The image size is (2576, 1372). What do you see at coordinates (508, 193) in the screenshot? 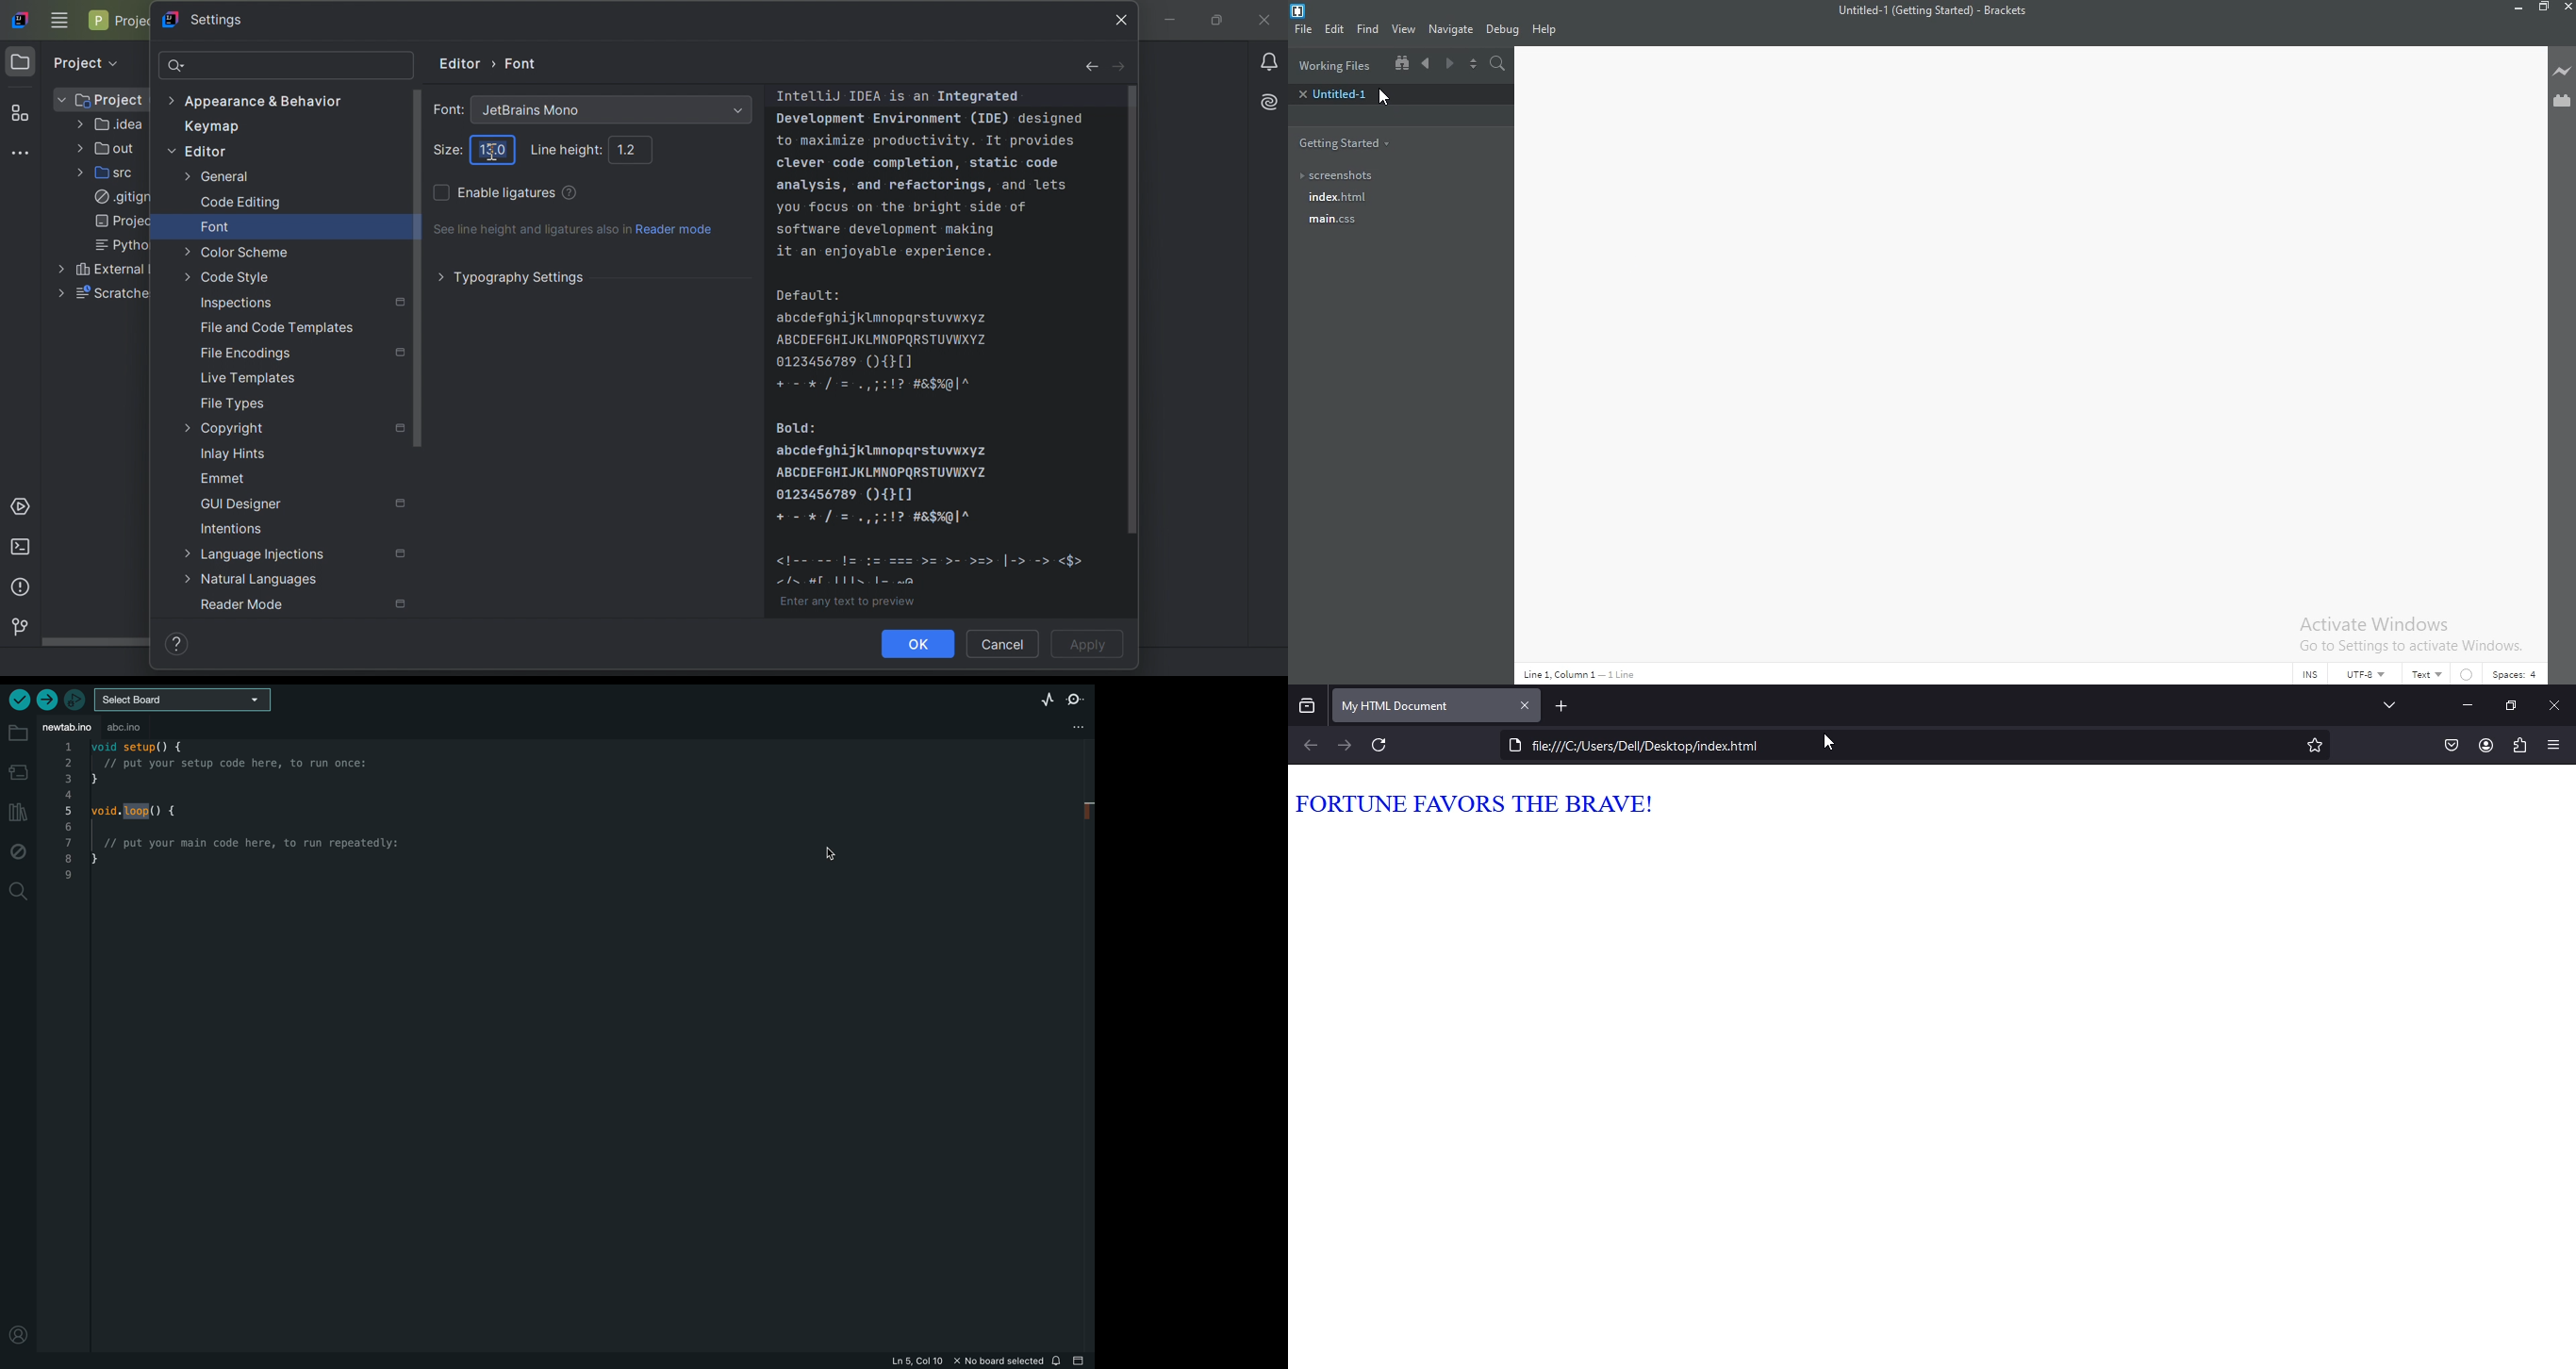
I see `Enable ligatures` at bounding box center [508, 193].